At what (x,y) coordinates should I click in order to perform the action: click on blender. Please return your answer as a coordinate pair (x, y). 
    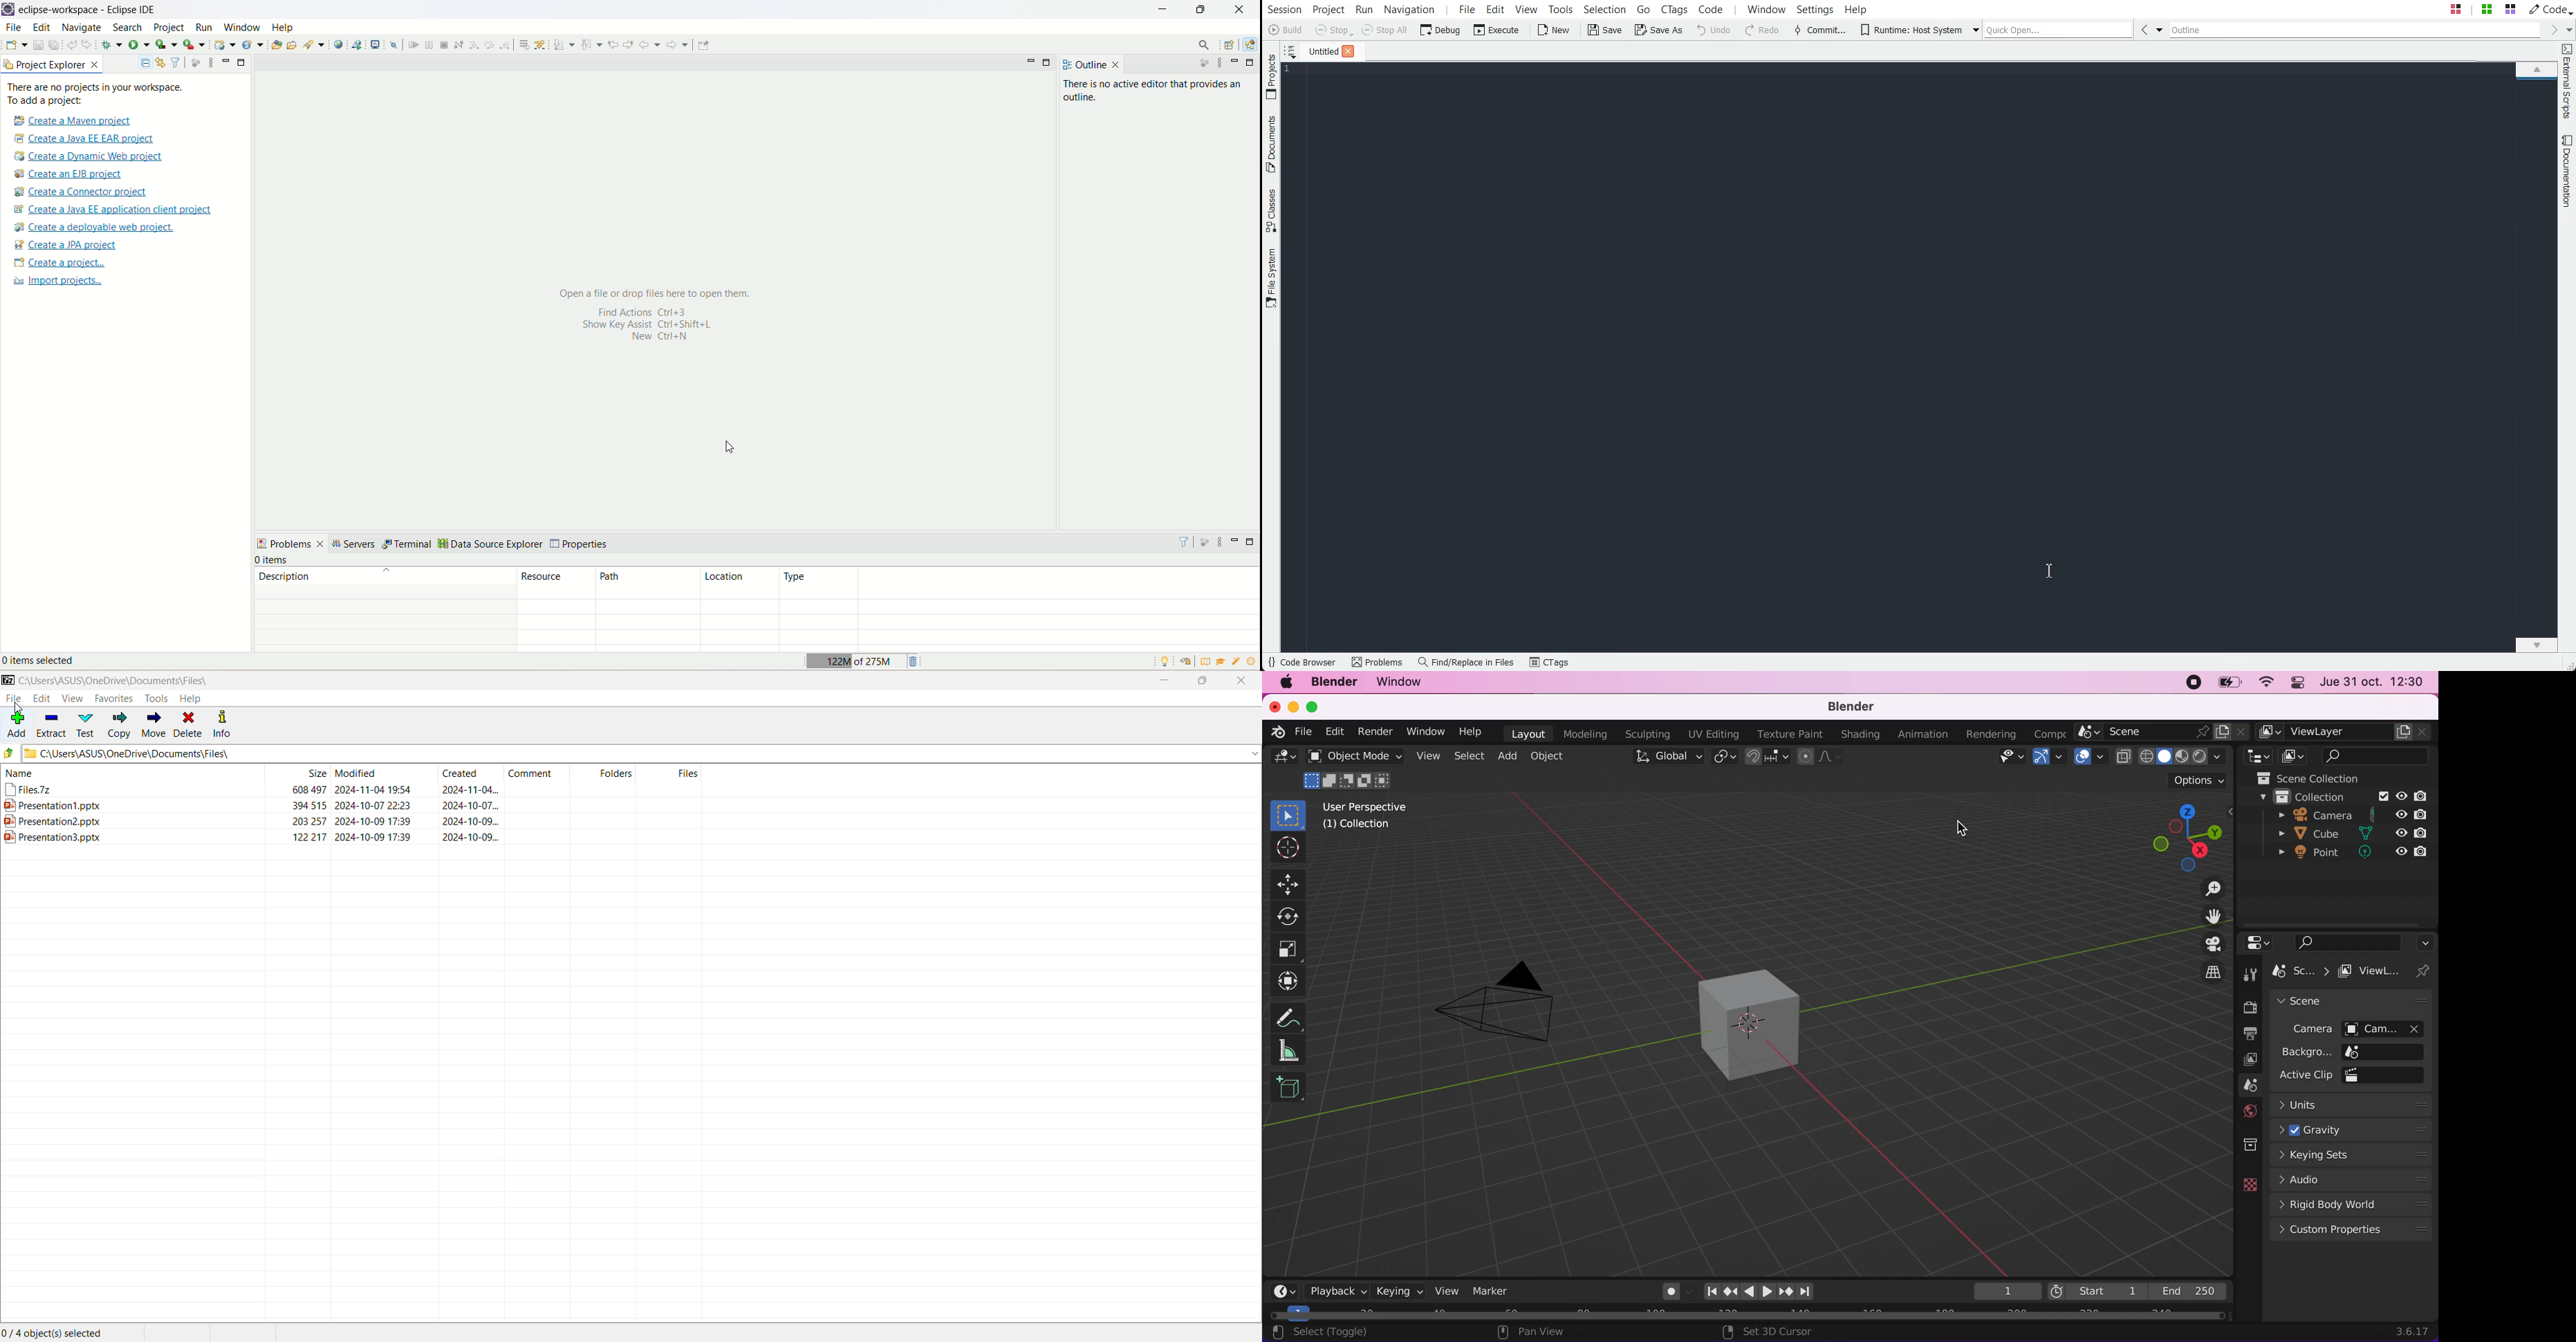
    Looking at the image, I should click on (1336, 683).